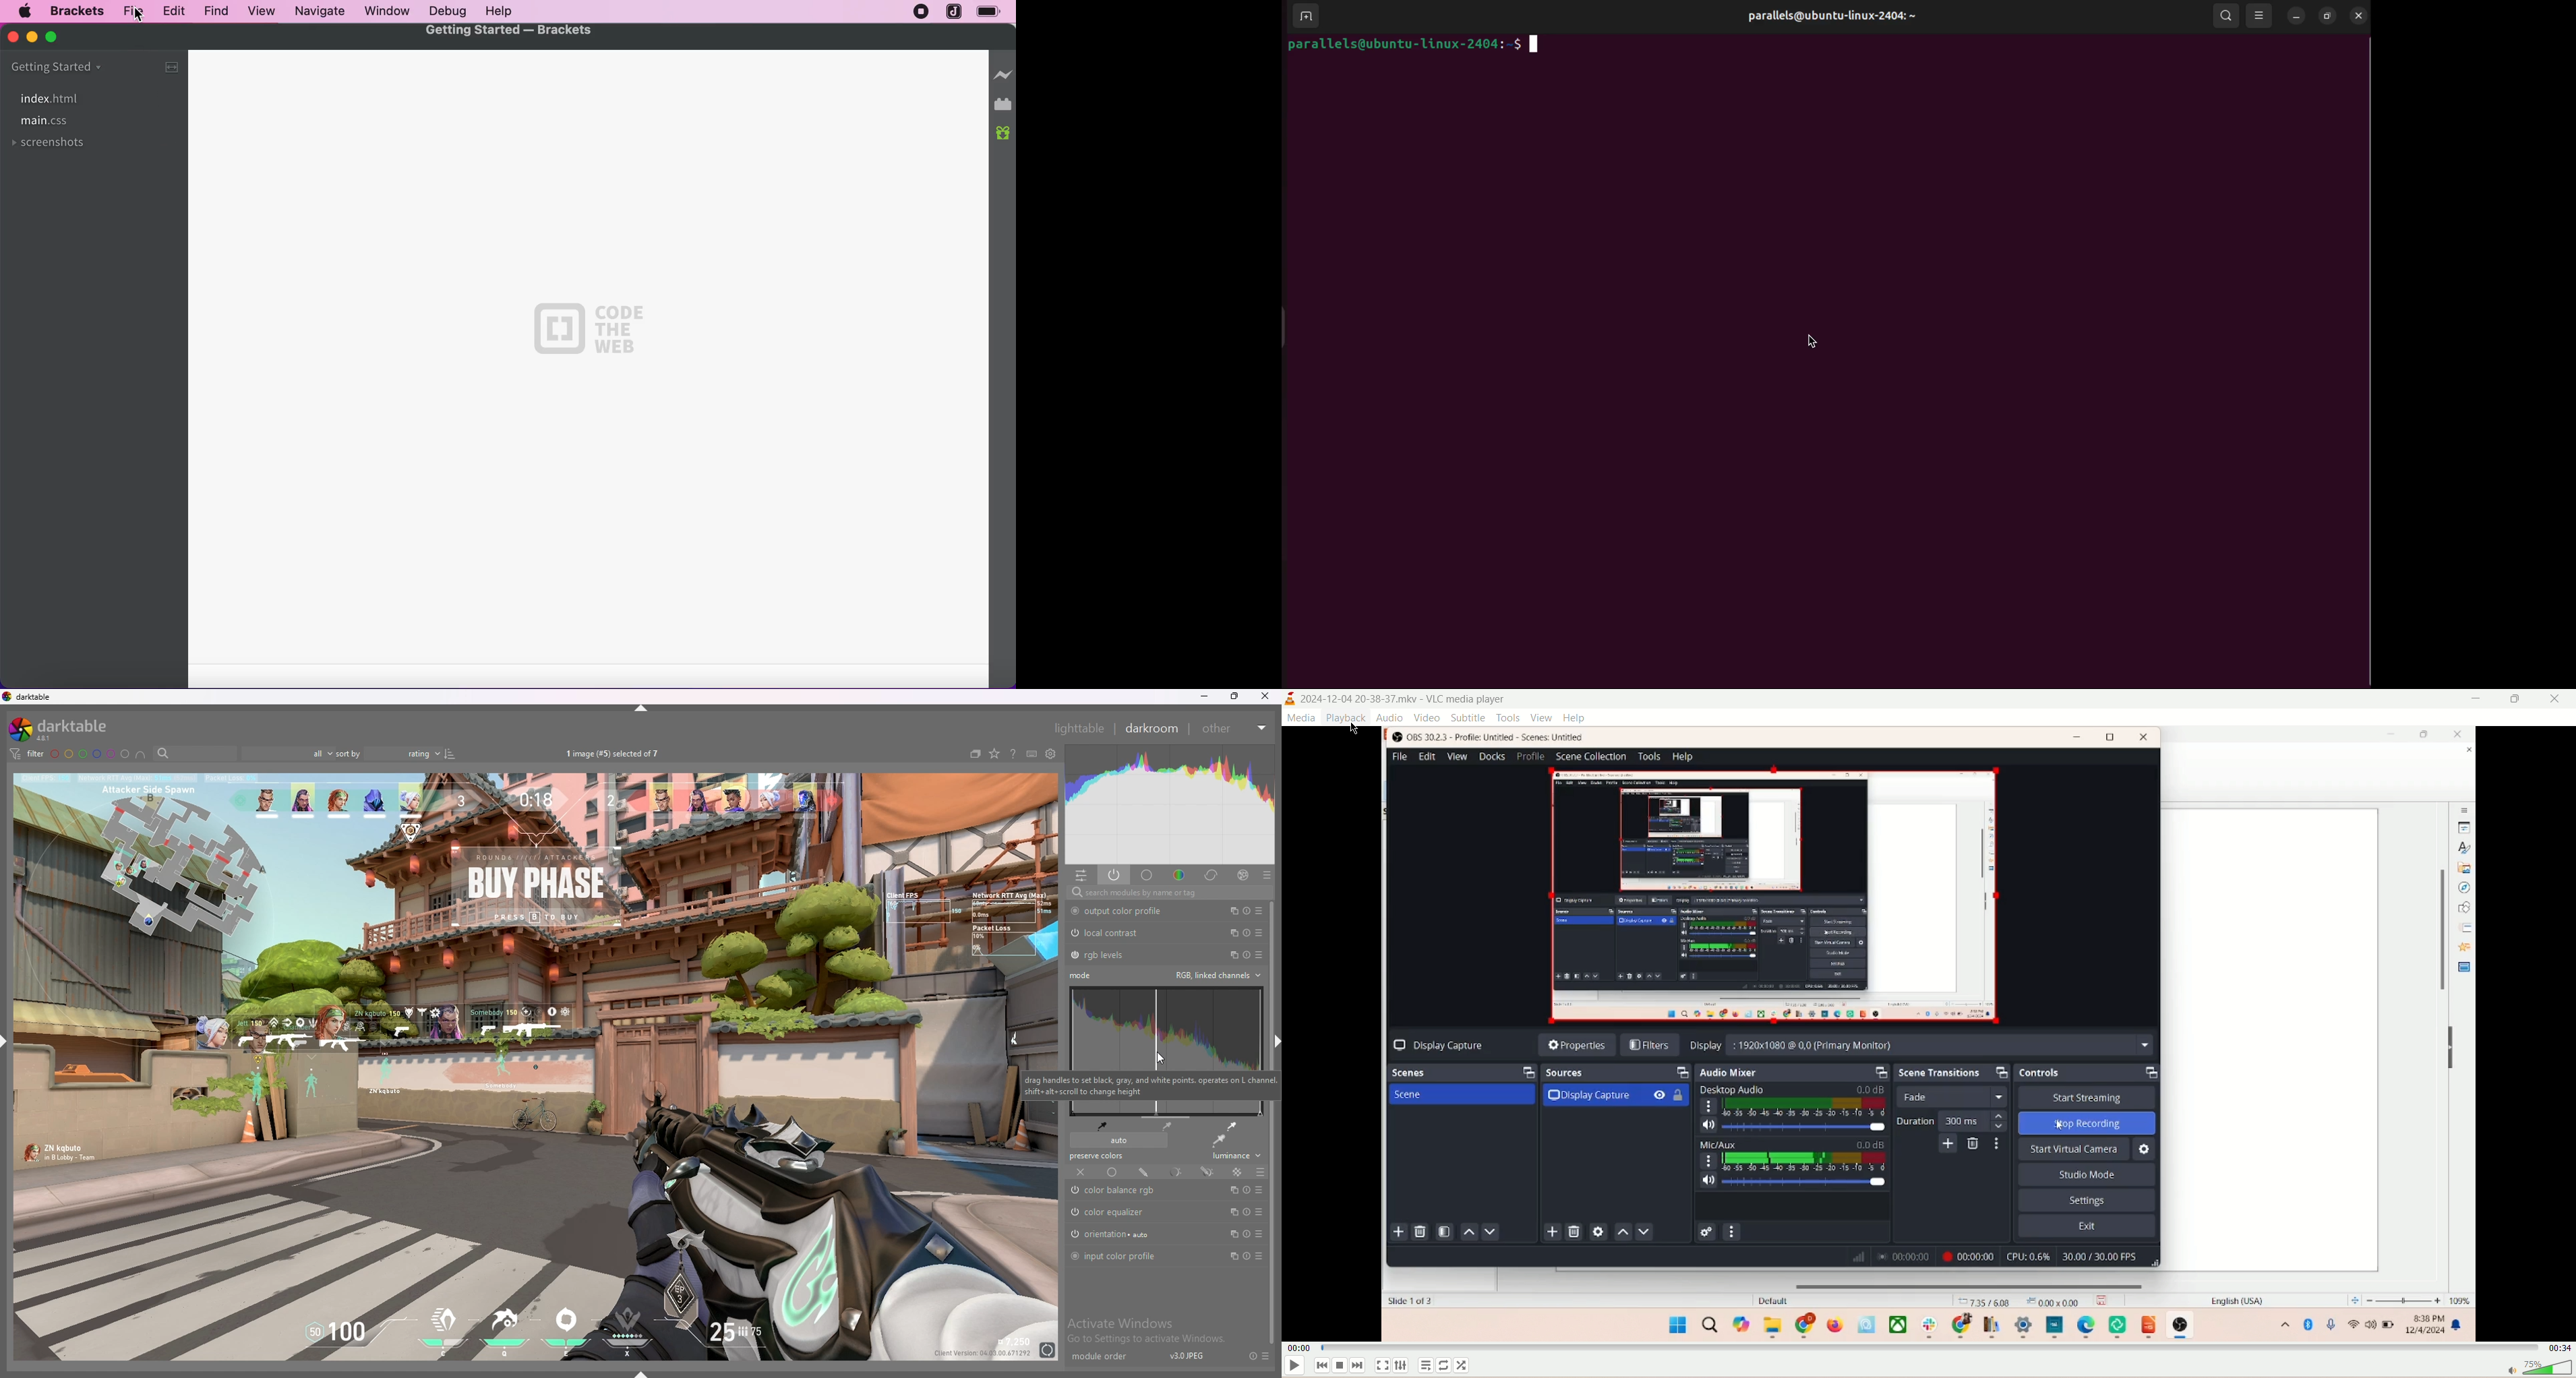 The width and height of the screenshot is (2576, 1400). I want to click on drawn mask, so click(1144, 1172).